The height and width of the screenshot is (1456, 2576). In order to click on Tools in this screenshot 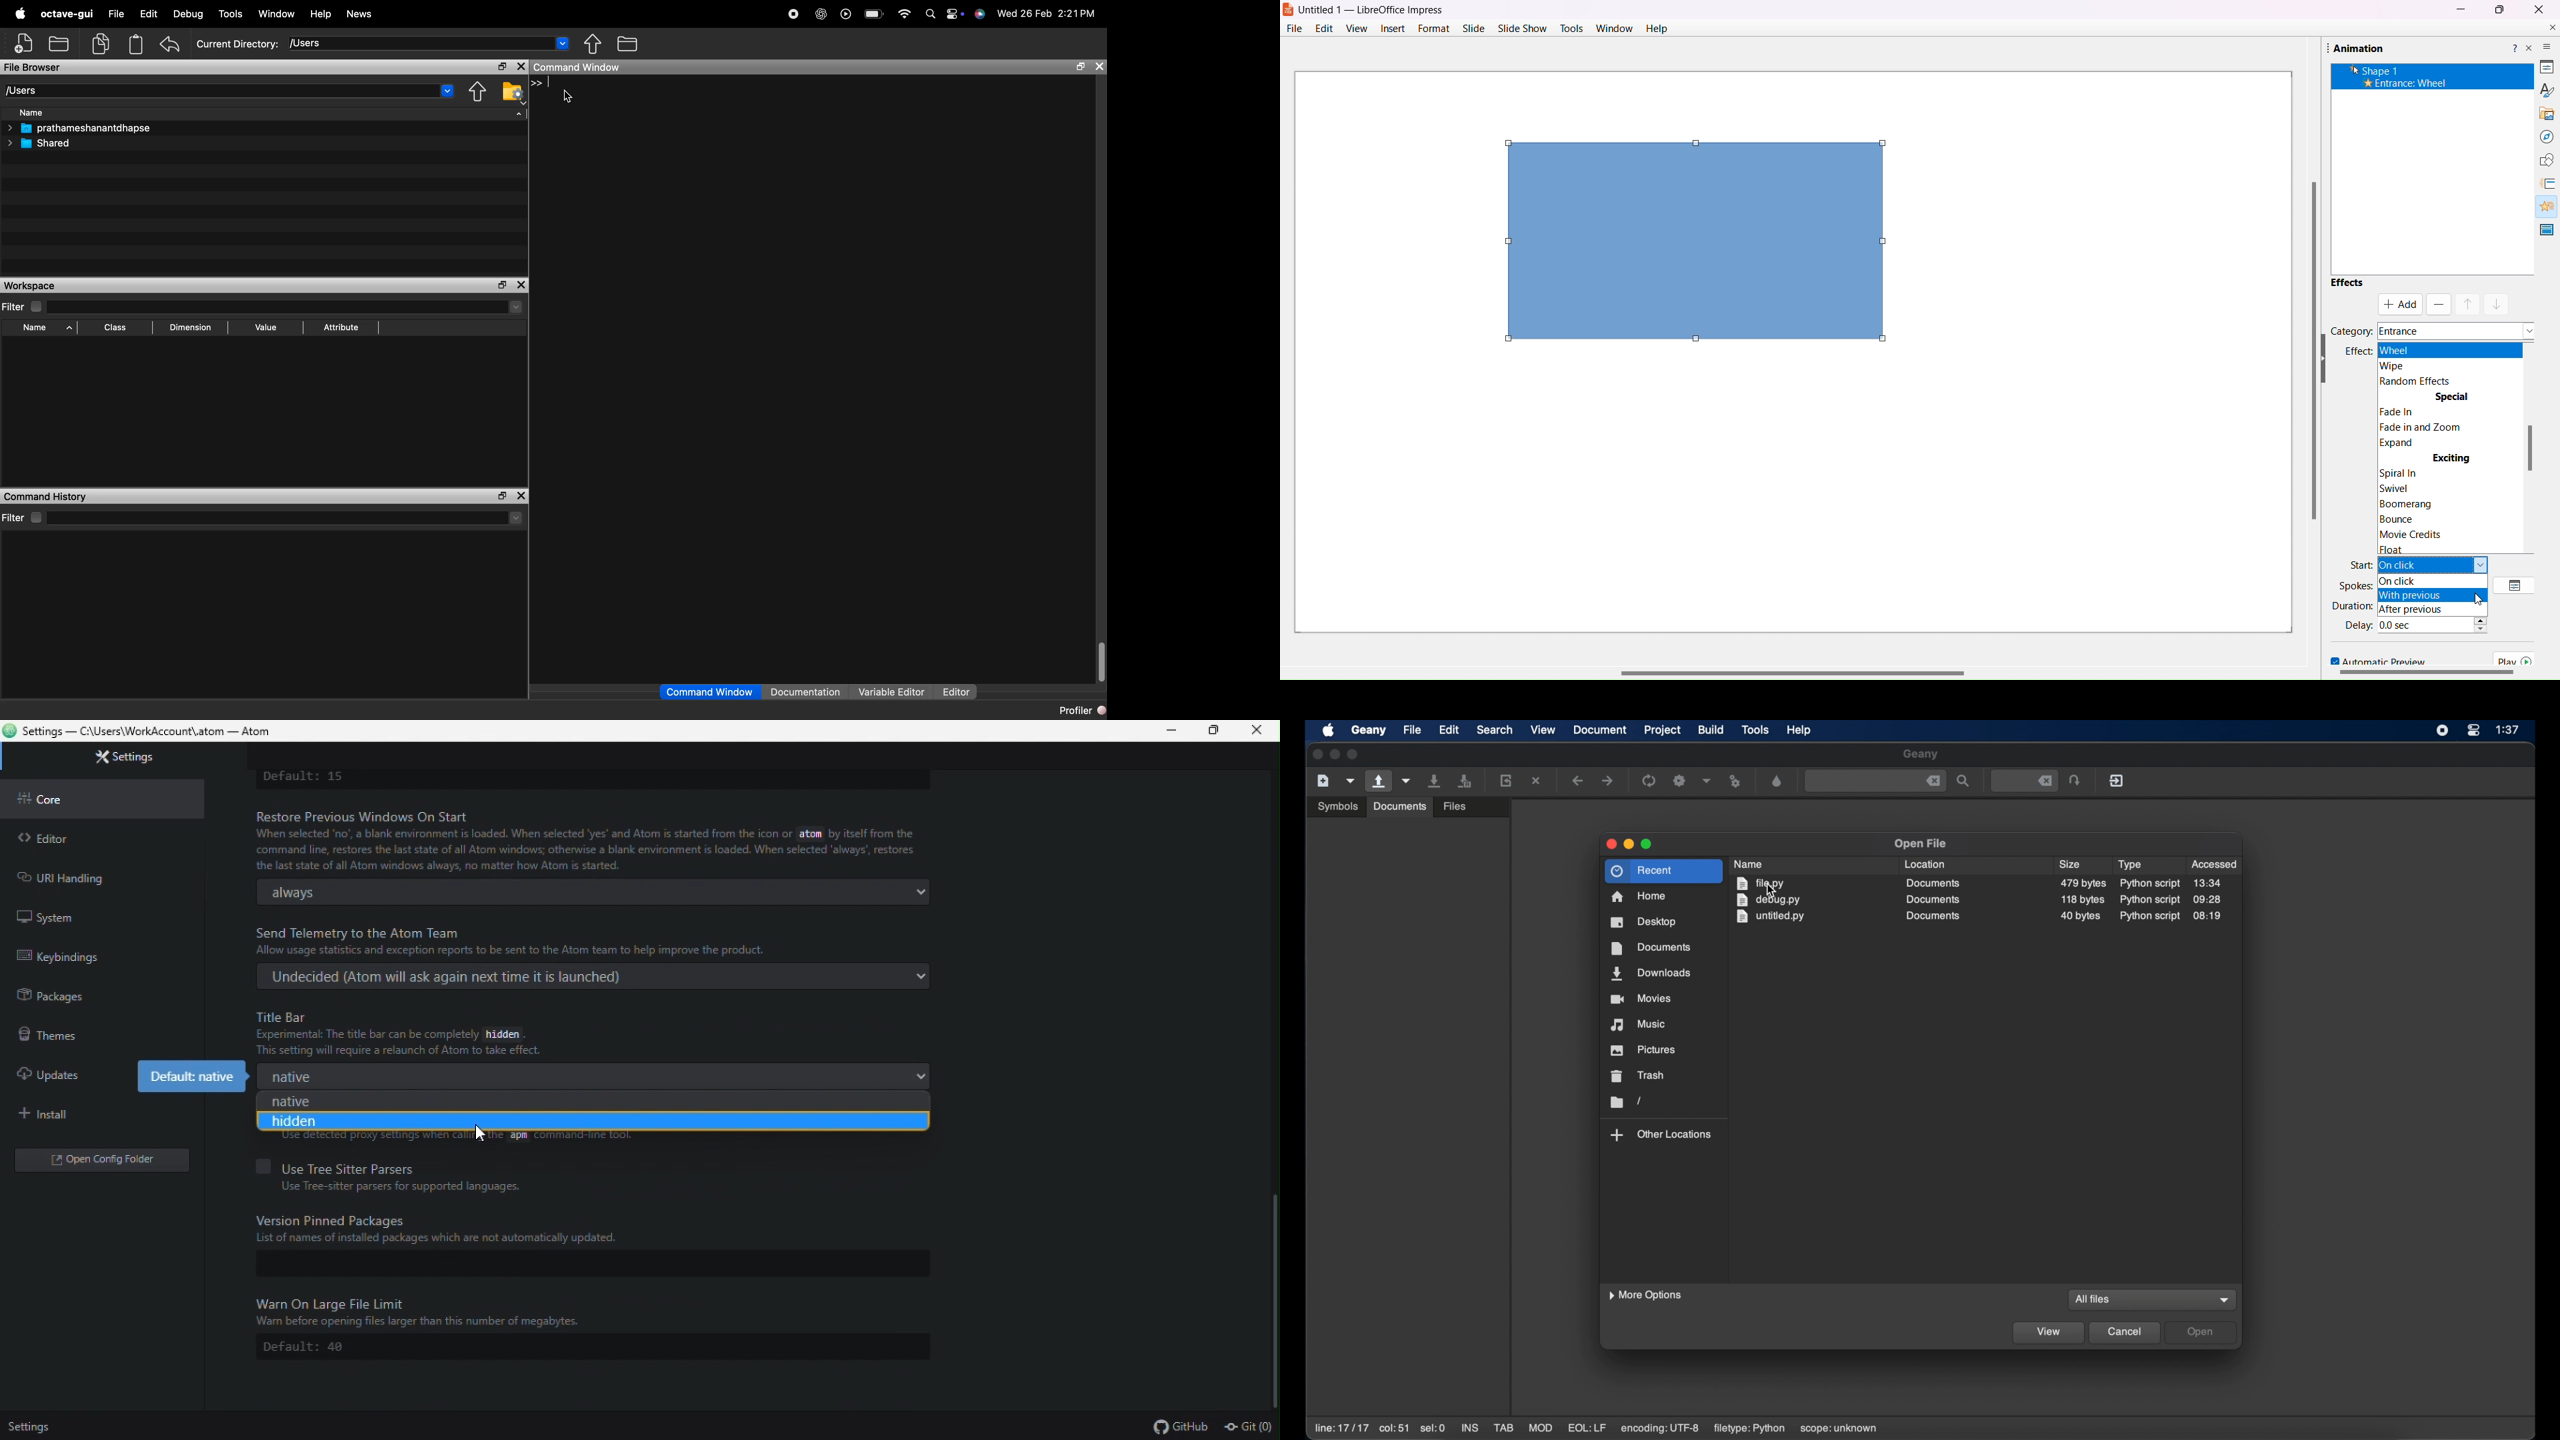, I will do `click(1572, 27)`.